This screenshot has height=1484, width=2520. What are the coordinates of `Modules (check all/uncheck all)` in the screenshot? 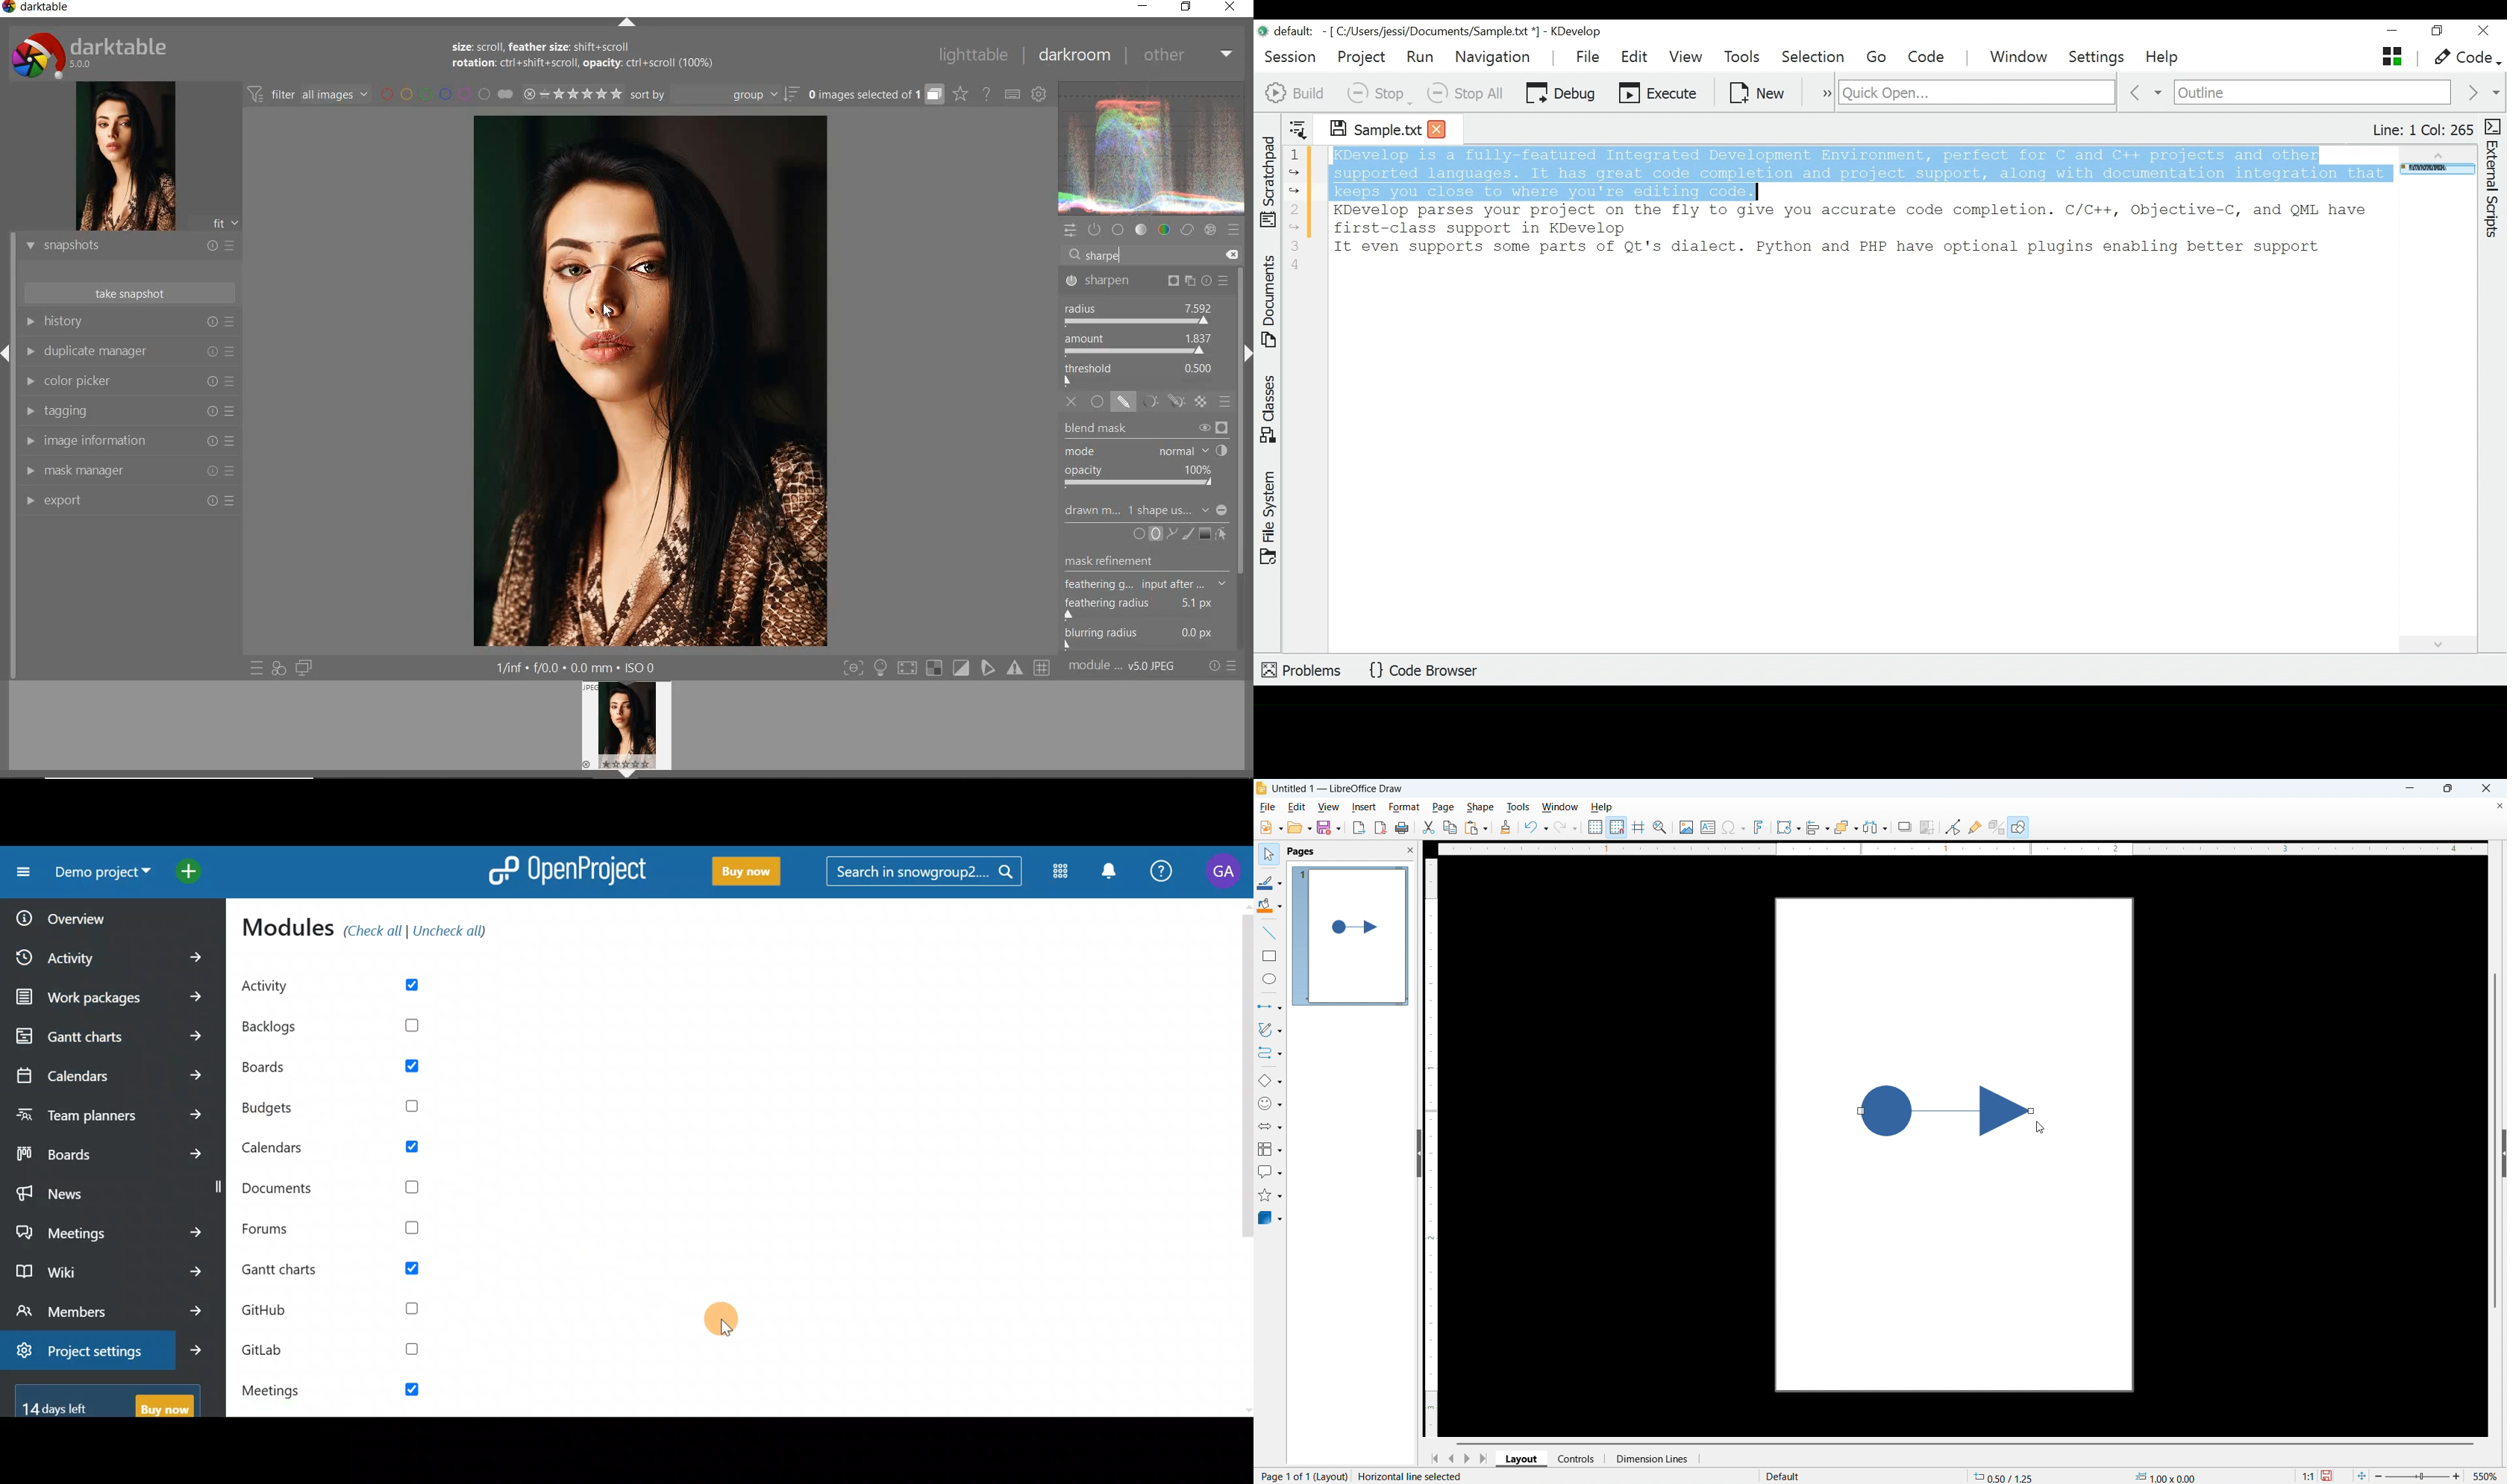 It's located at (371, 930).